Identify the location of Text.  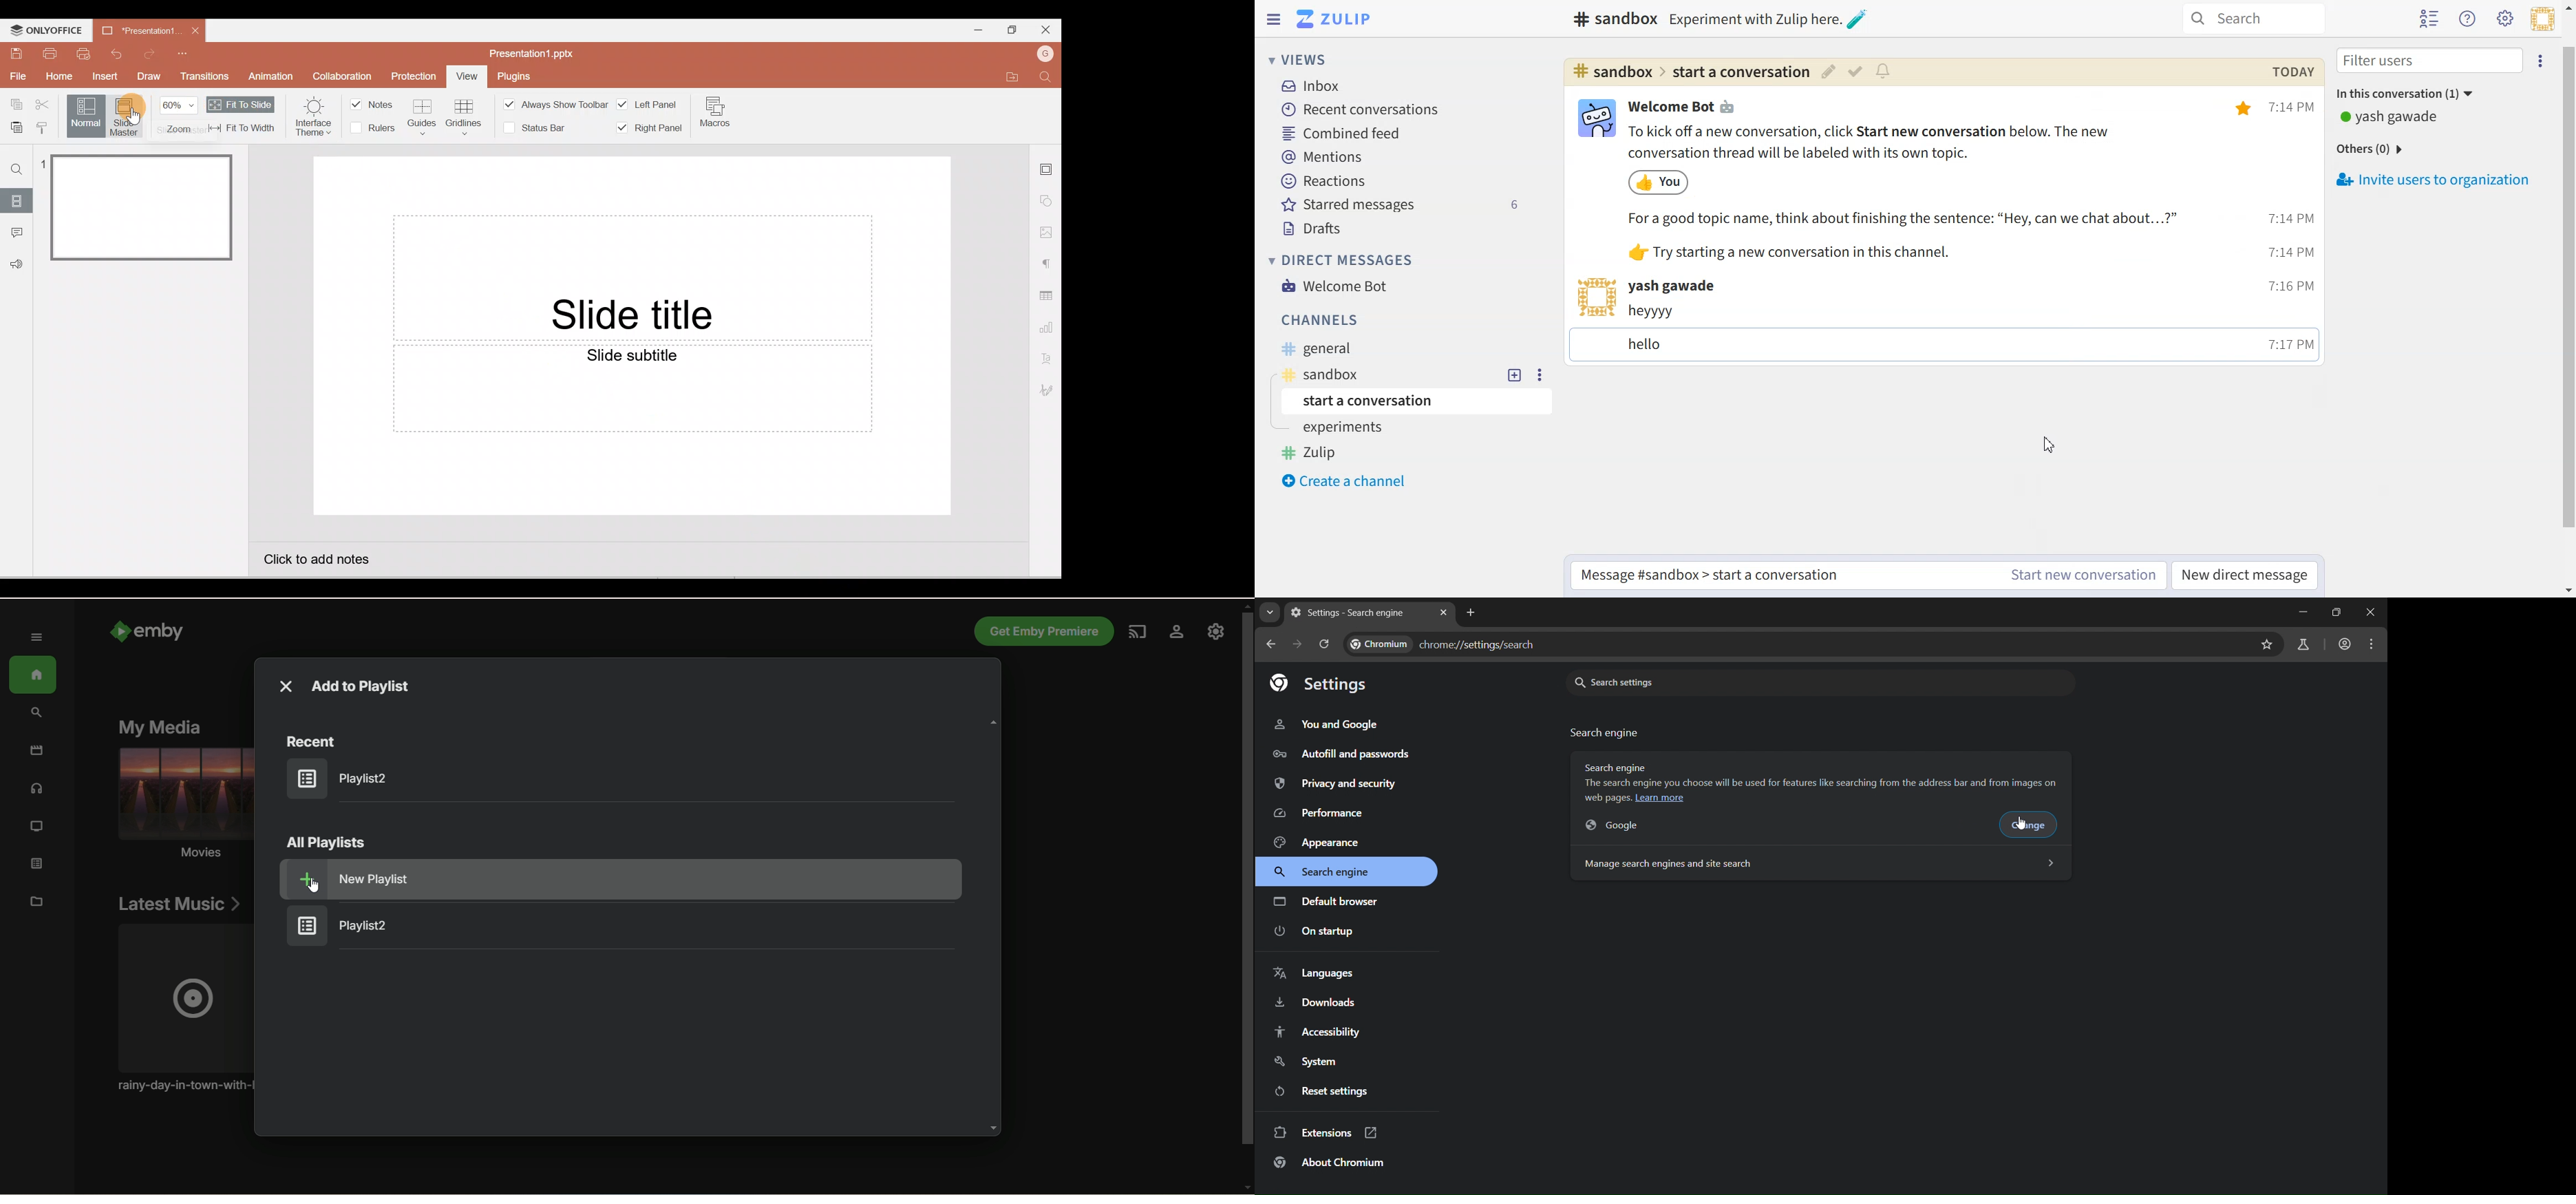
(2391, 118).